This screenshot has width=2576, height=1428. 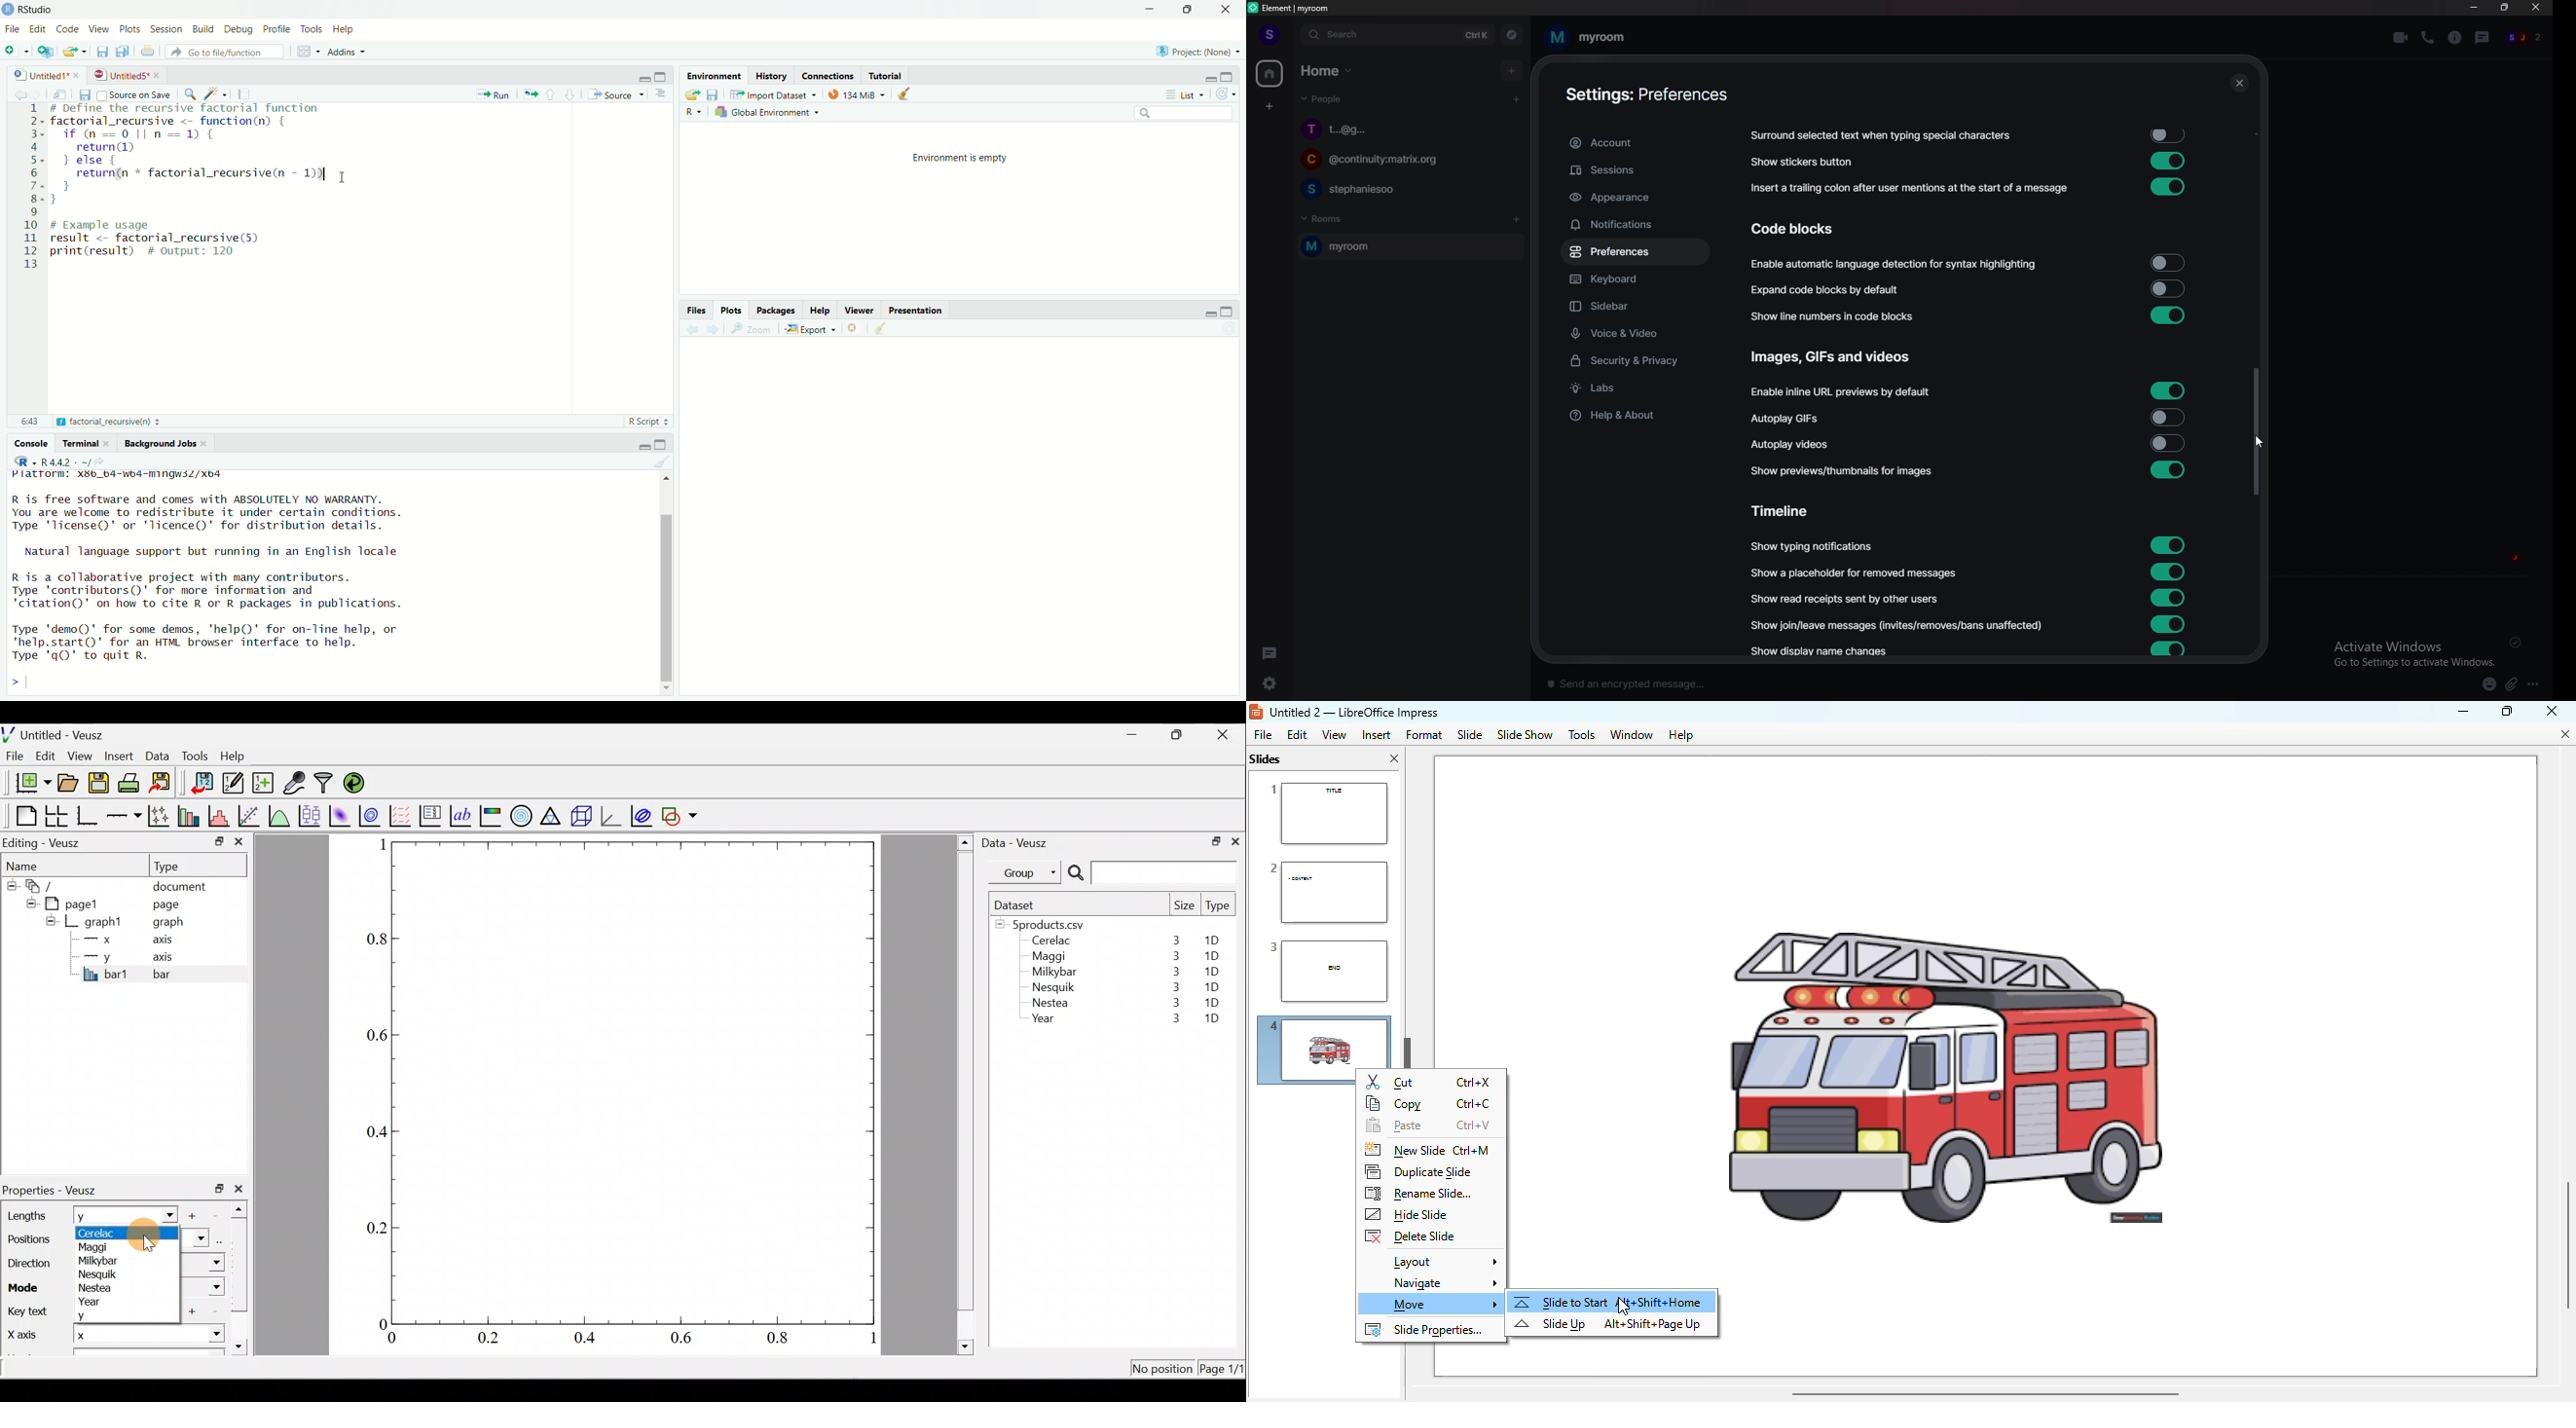 What do you see at coordinates (715, 94) in the screenshot?
I see `Save workspace as` at bounding box center [715, 94].